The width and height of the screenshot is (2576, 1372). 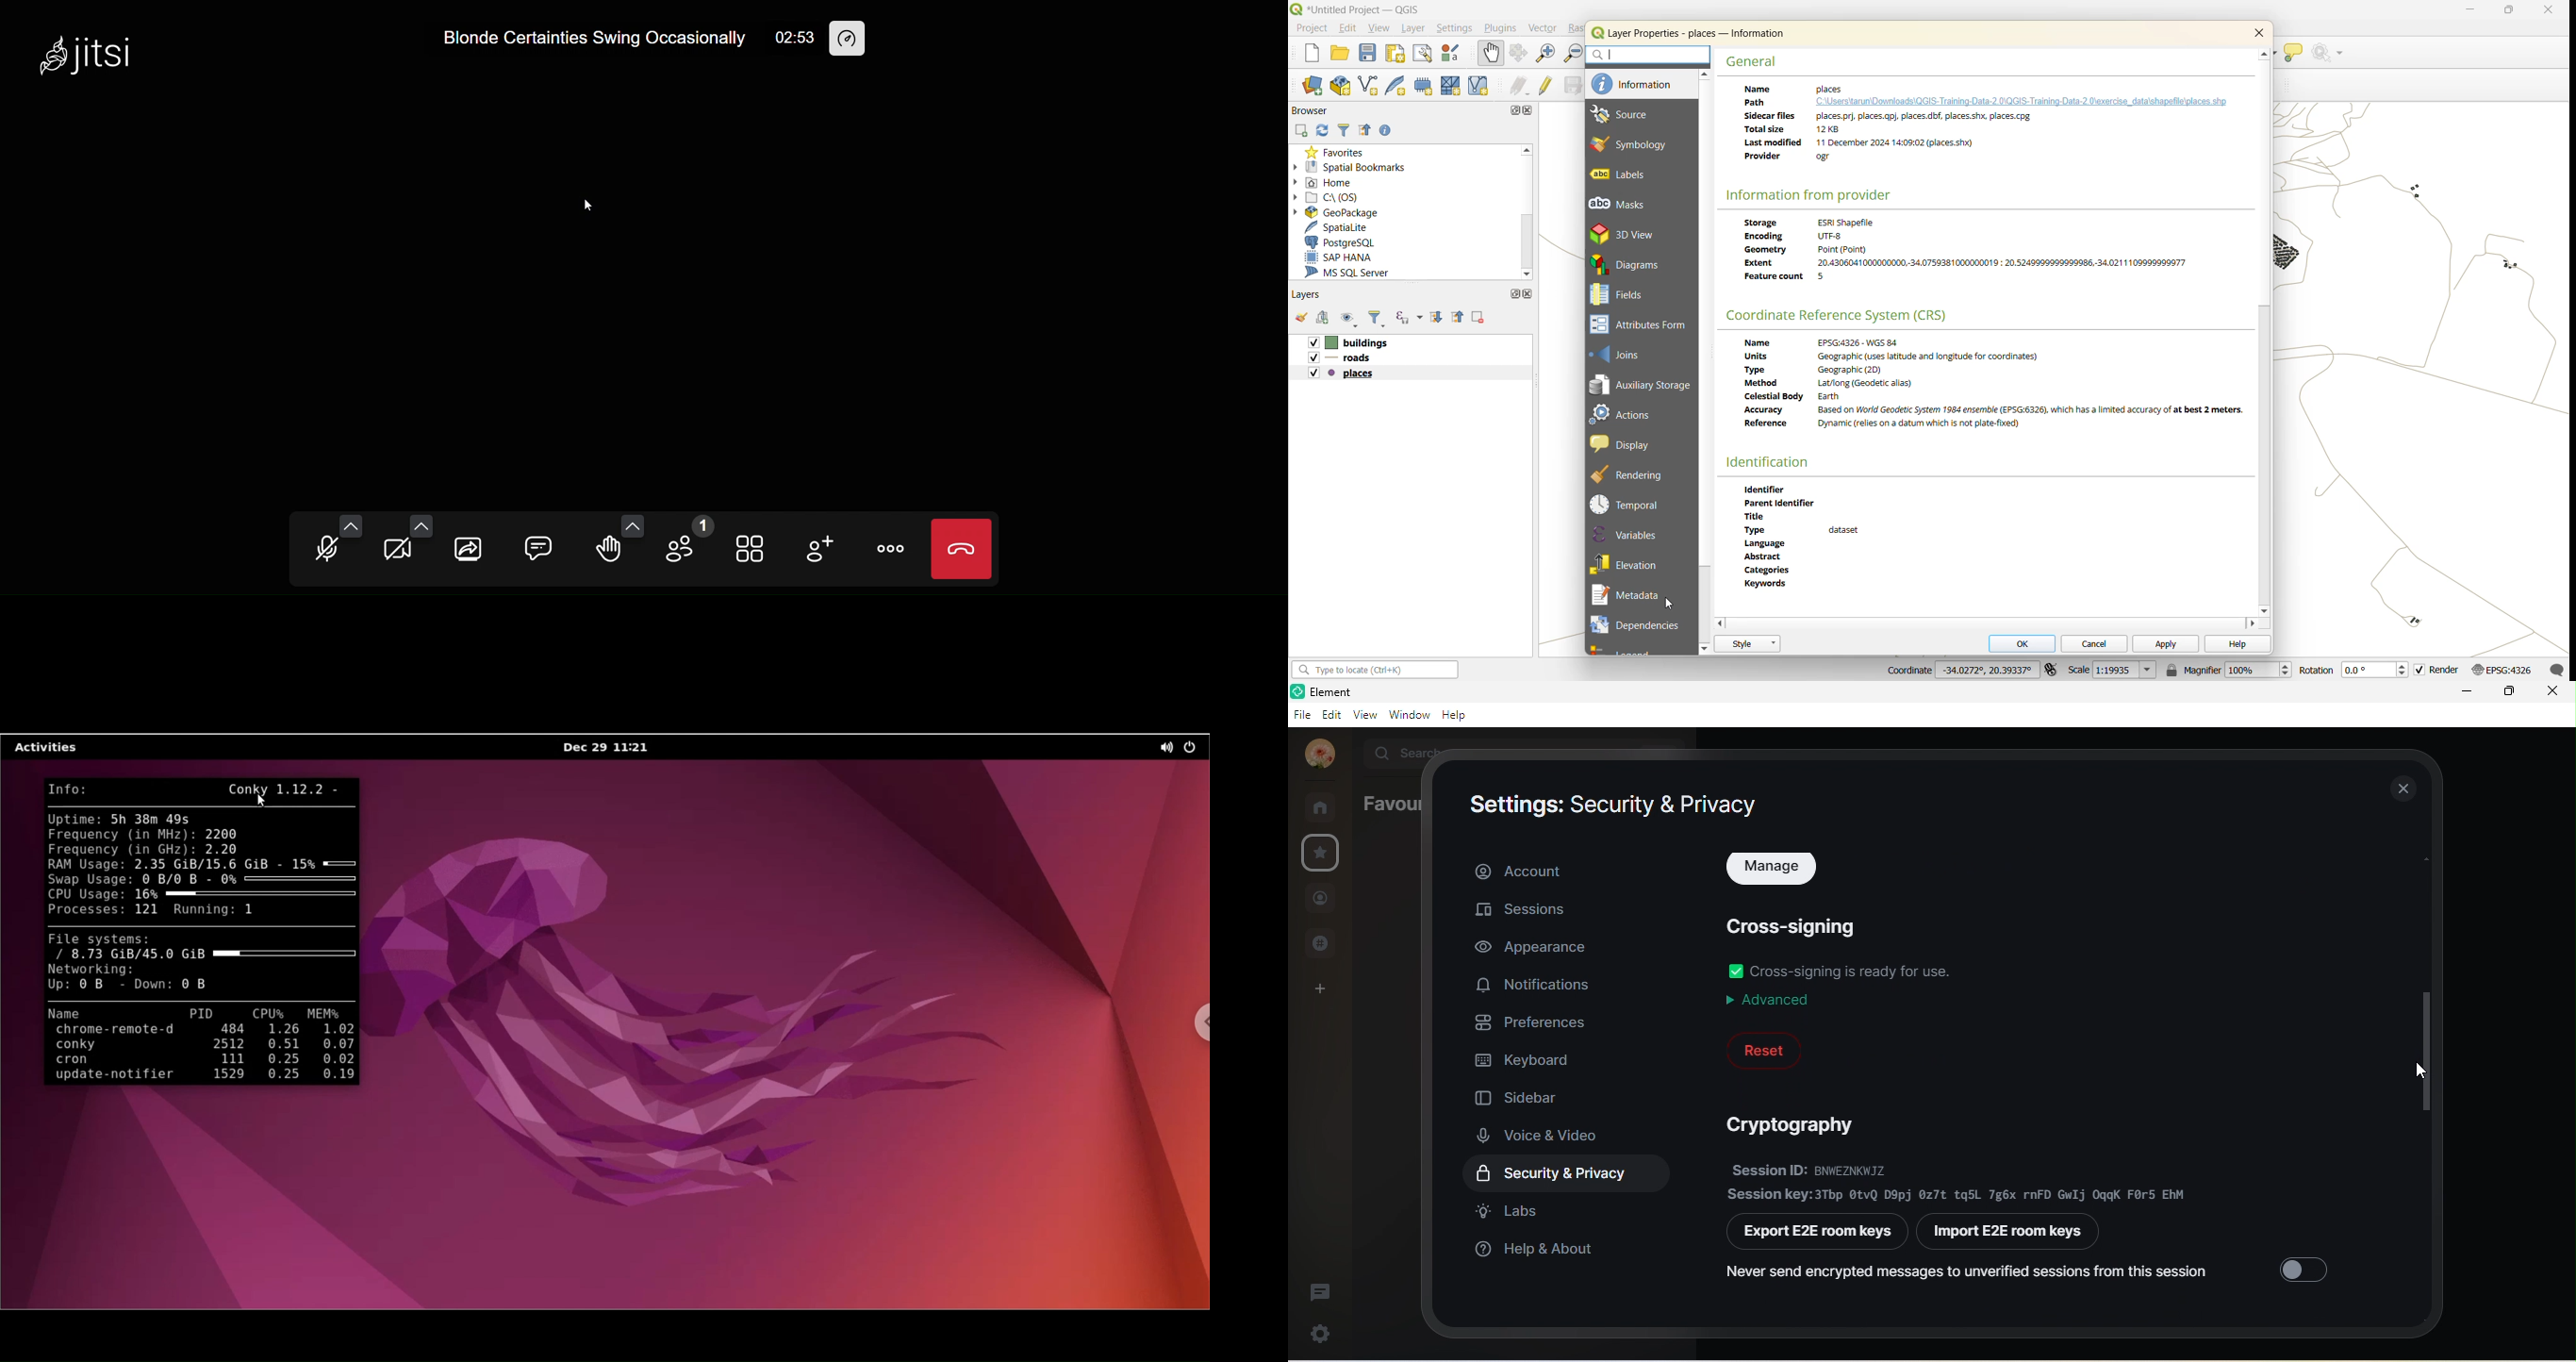 I want to click on save, so click(x=1369, y=55).